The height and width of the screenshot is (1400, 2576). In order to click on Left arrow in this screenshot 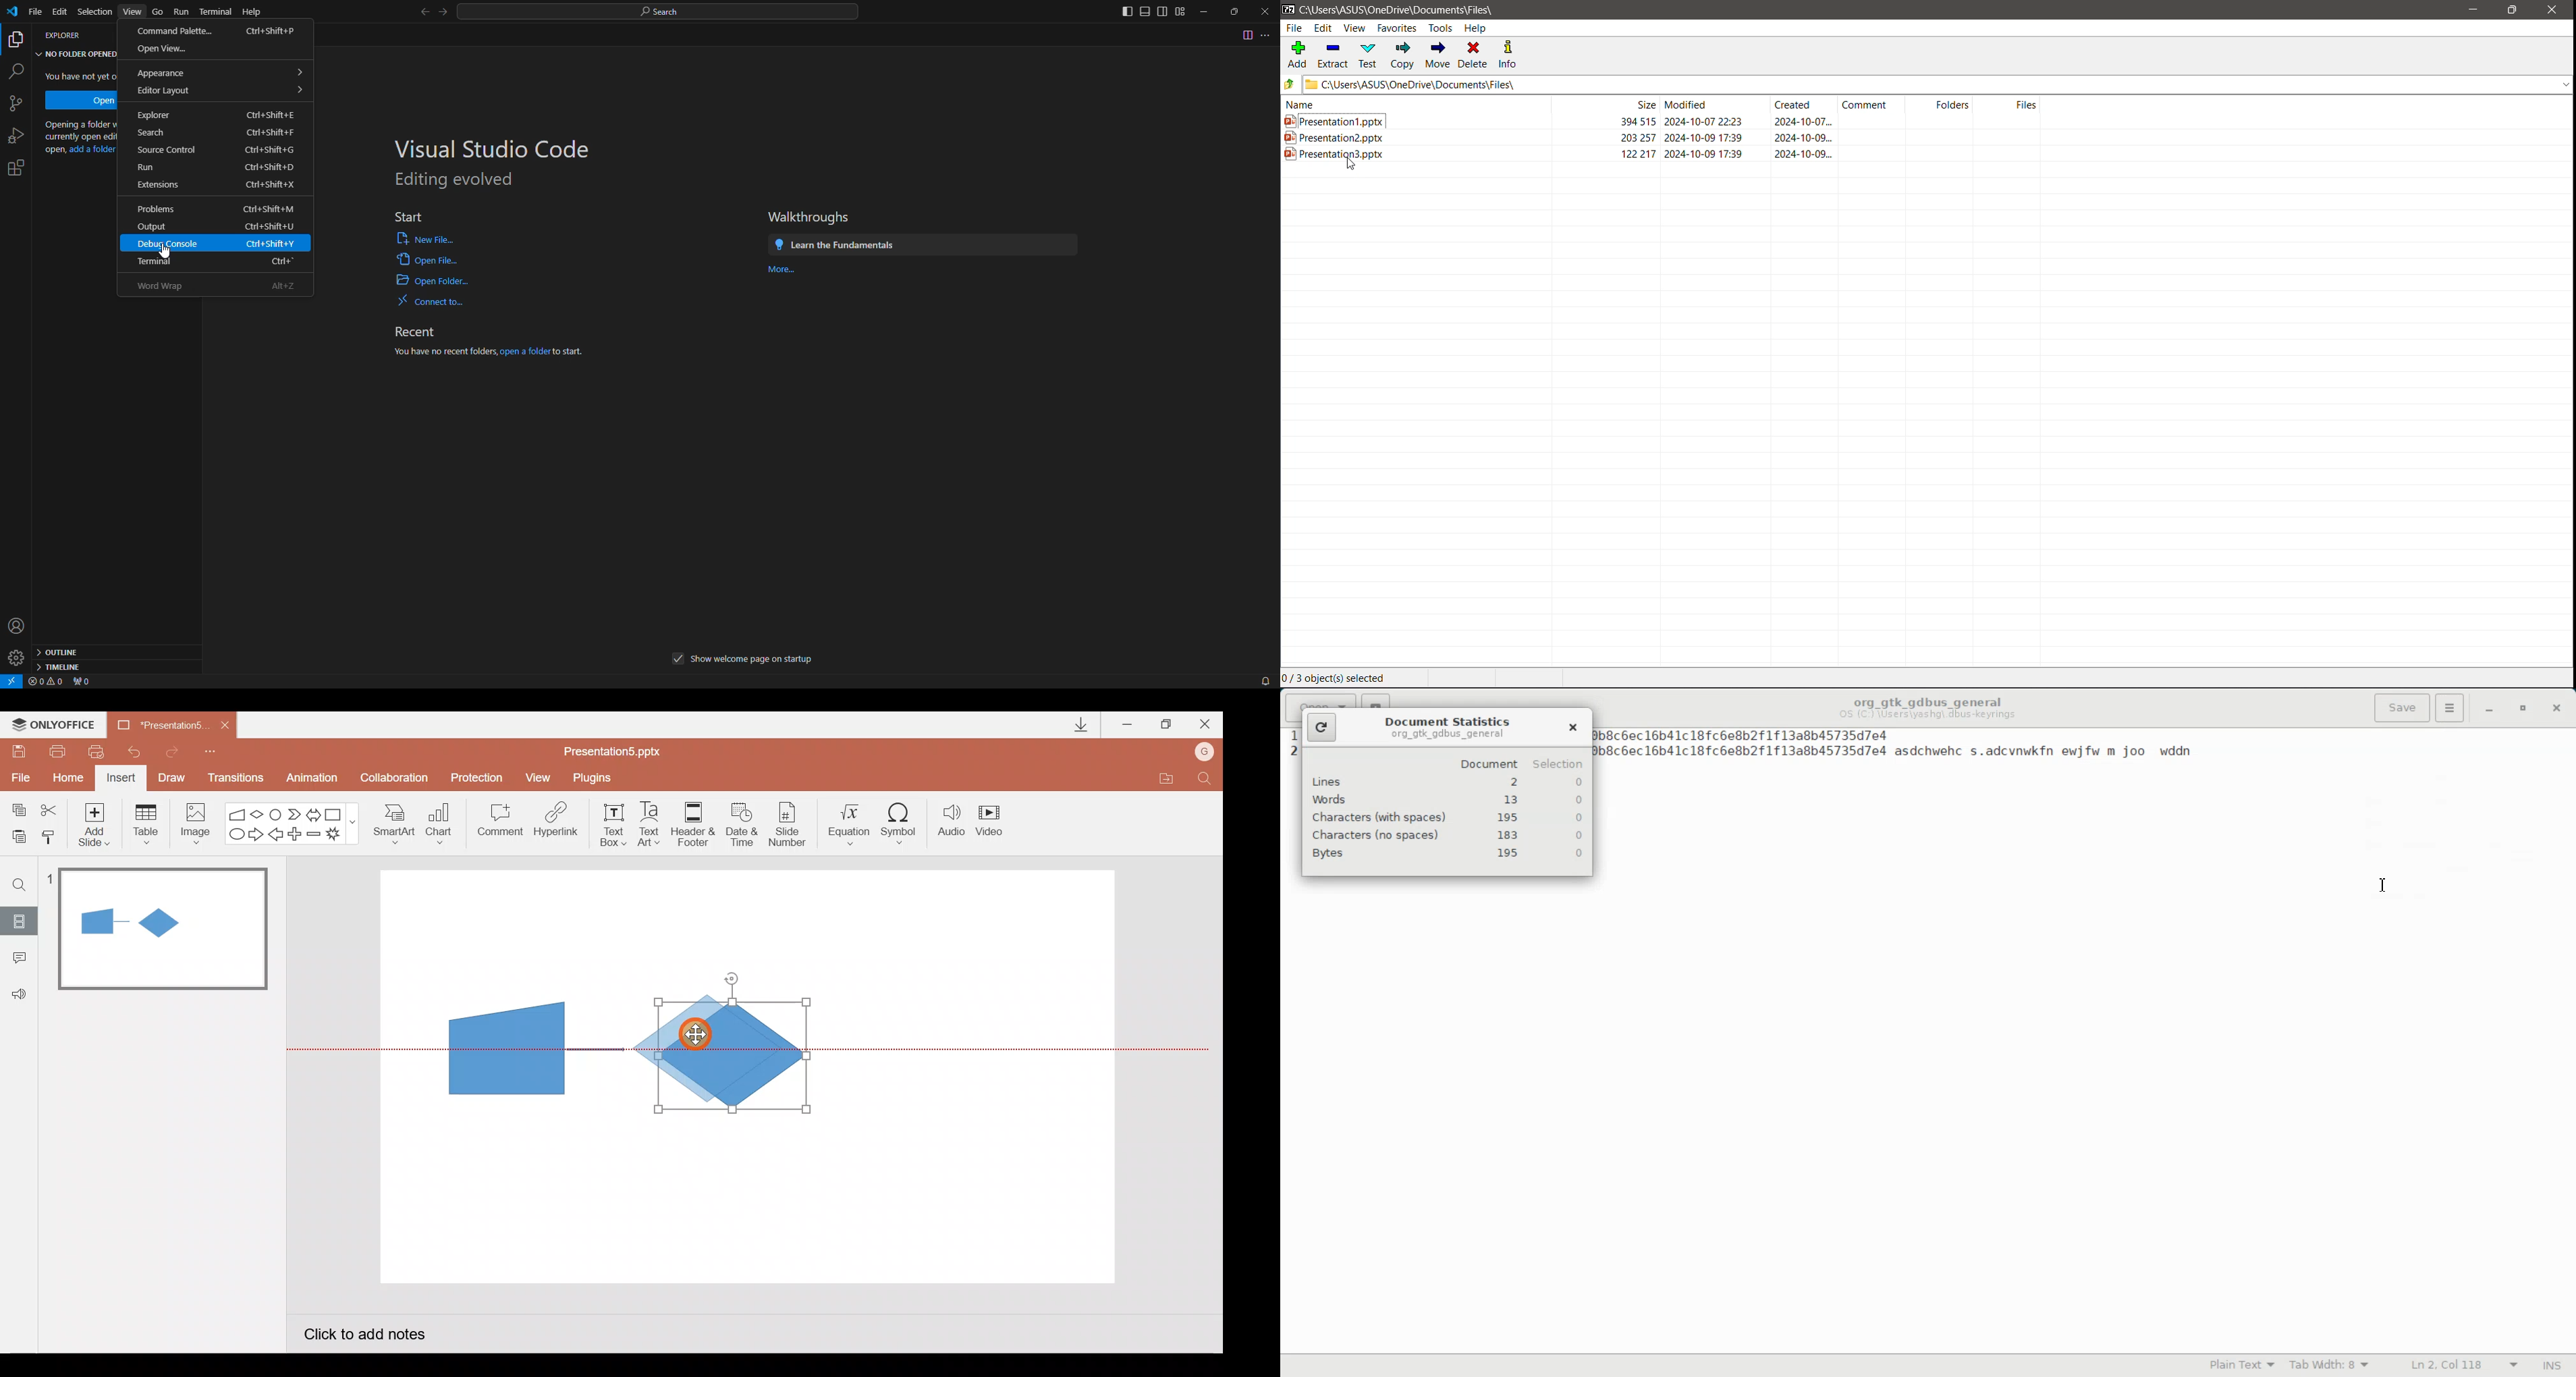, I will do `click(277, 836)`.